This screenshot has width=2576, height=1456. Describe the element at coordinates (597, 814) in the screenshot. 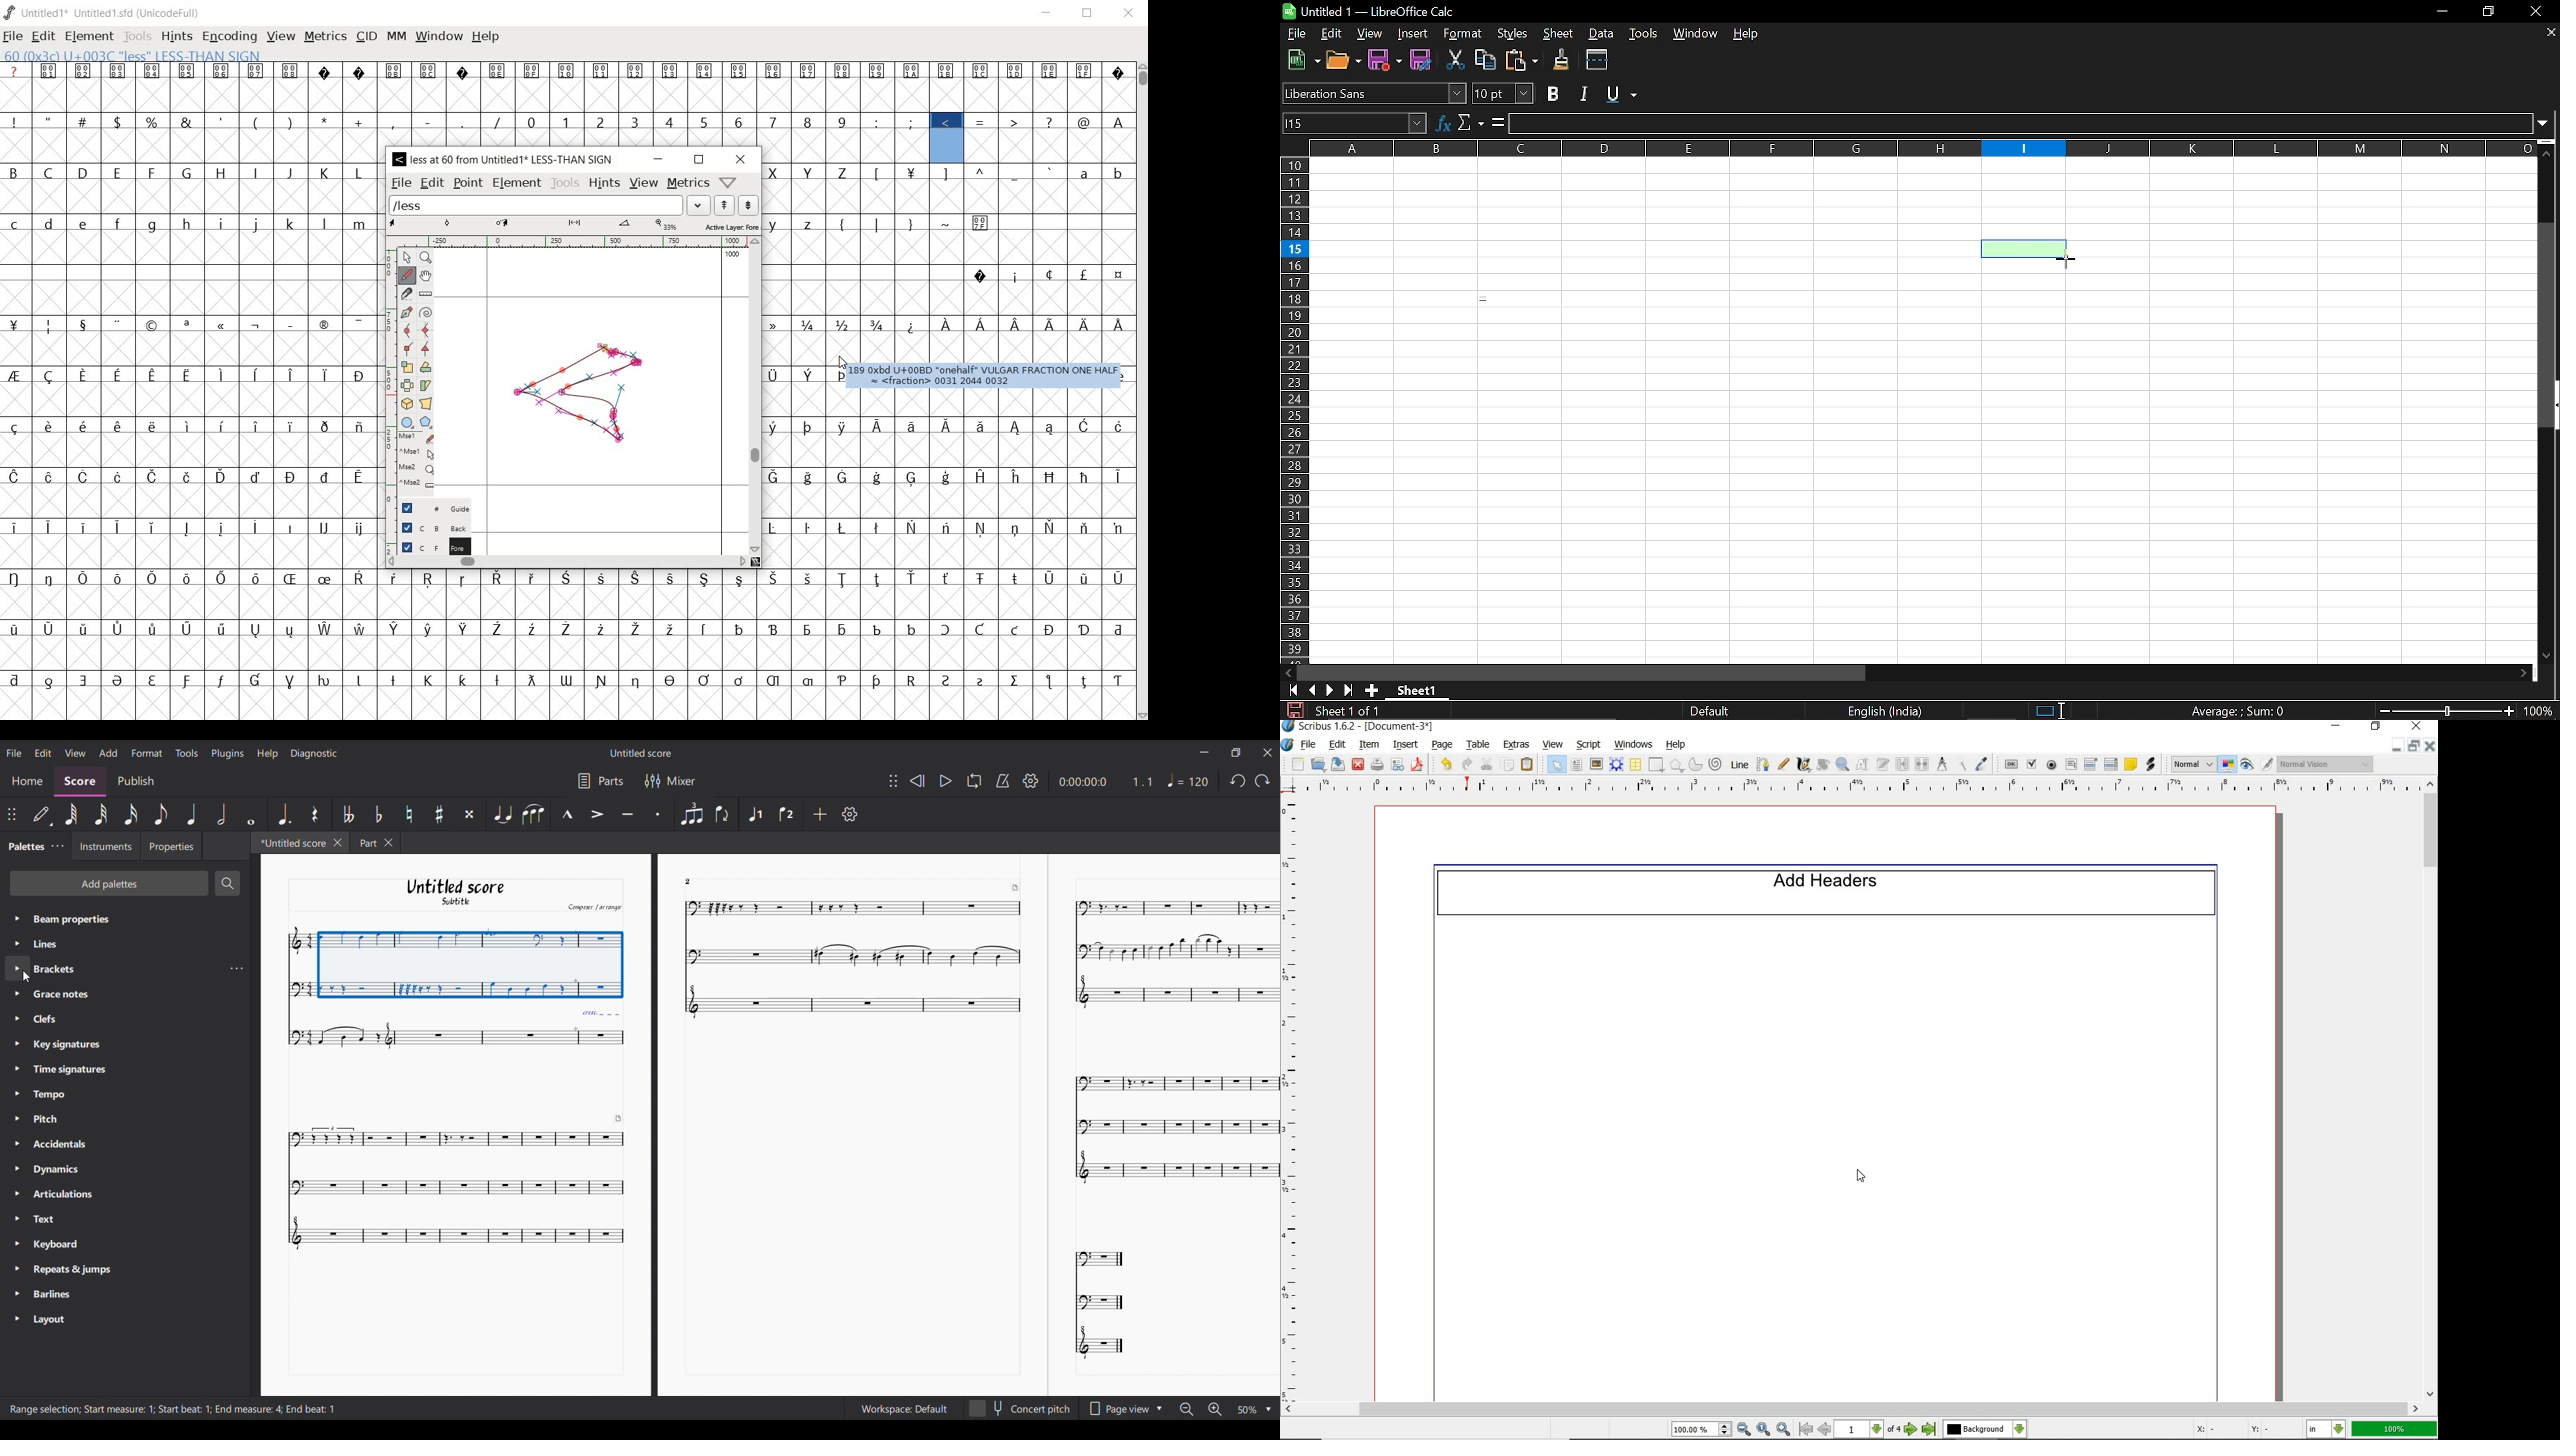

I see `Accent` at that location.